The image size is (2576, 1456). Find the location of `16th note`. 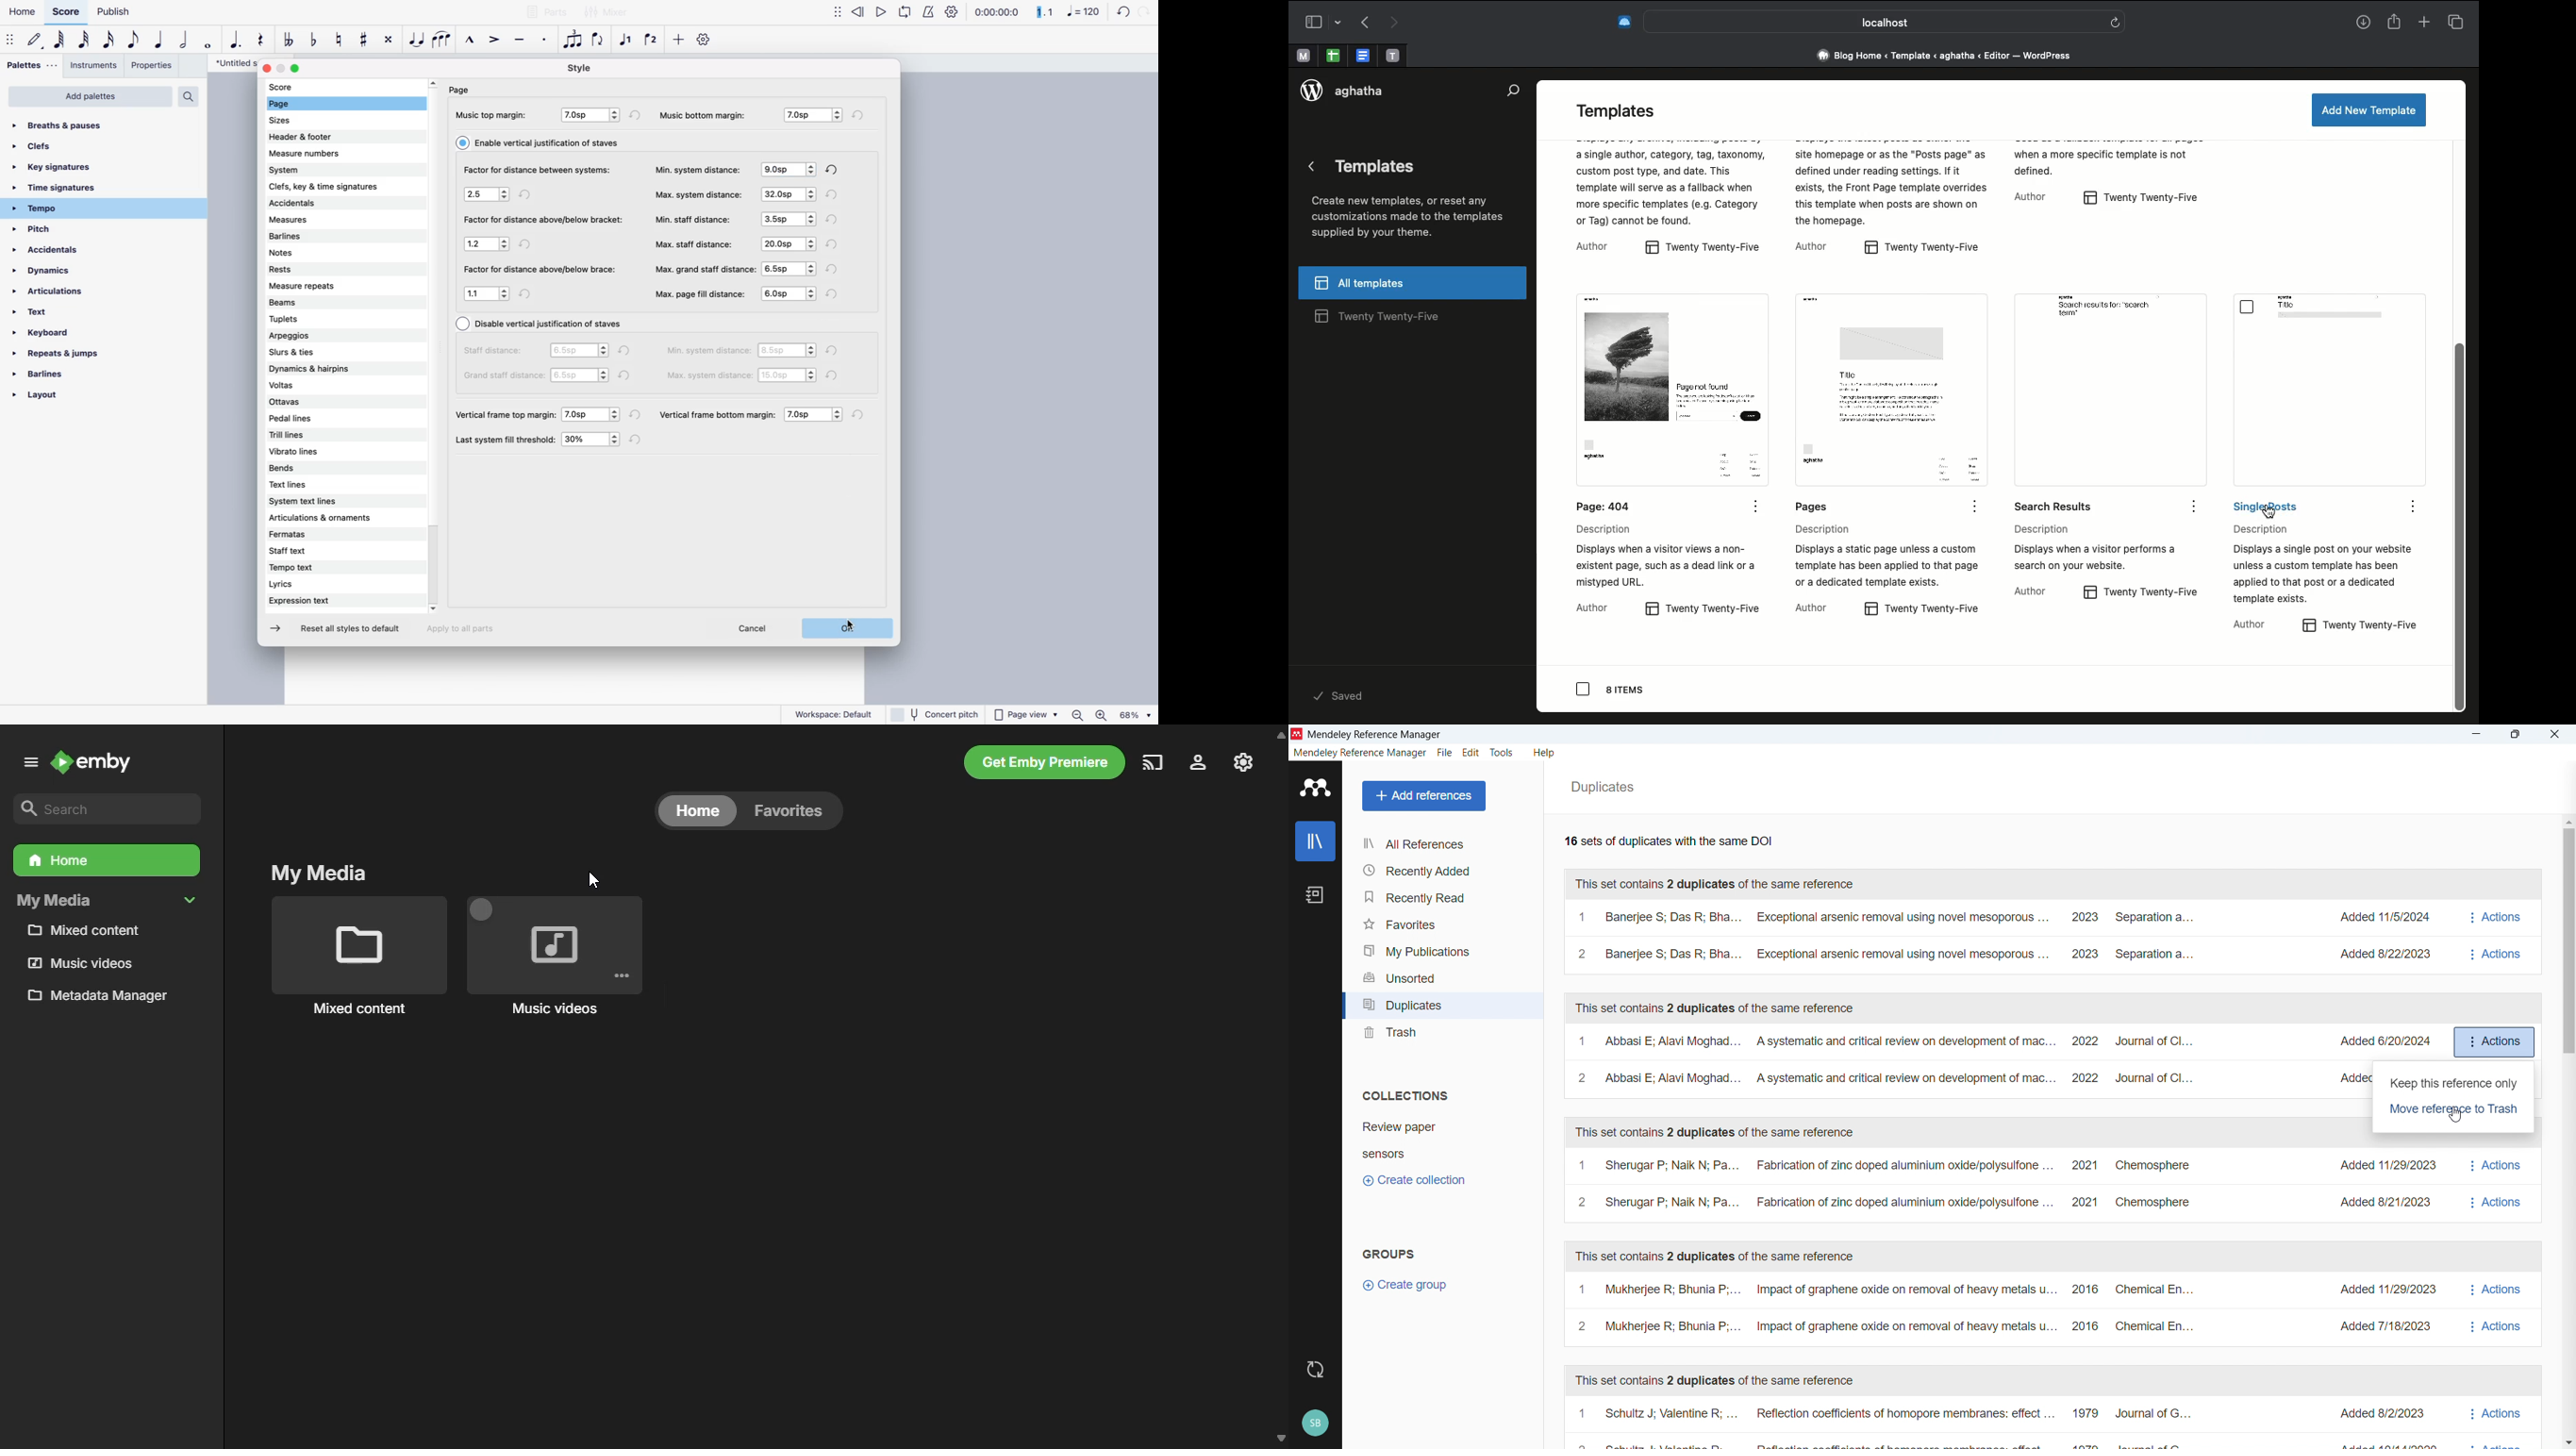

16th note is located at coordinates (109, 40).